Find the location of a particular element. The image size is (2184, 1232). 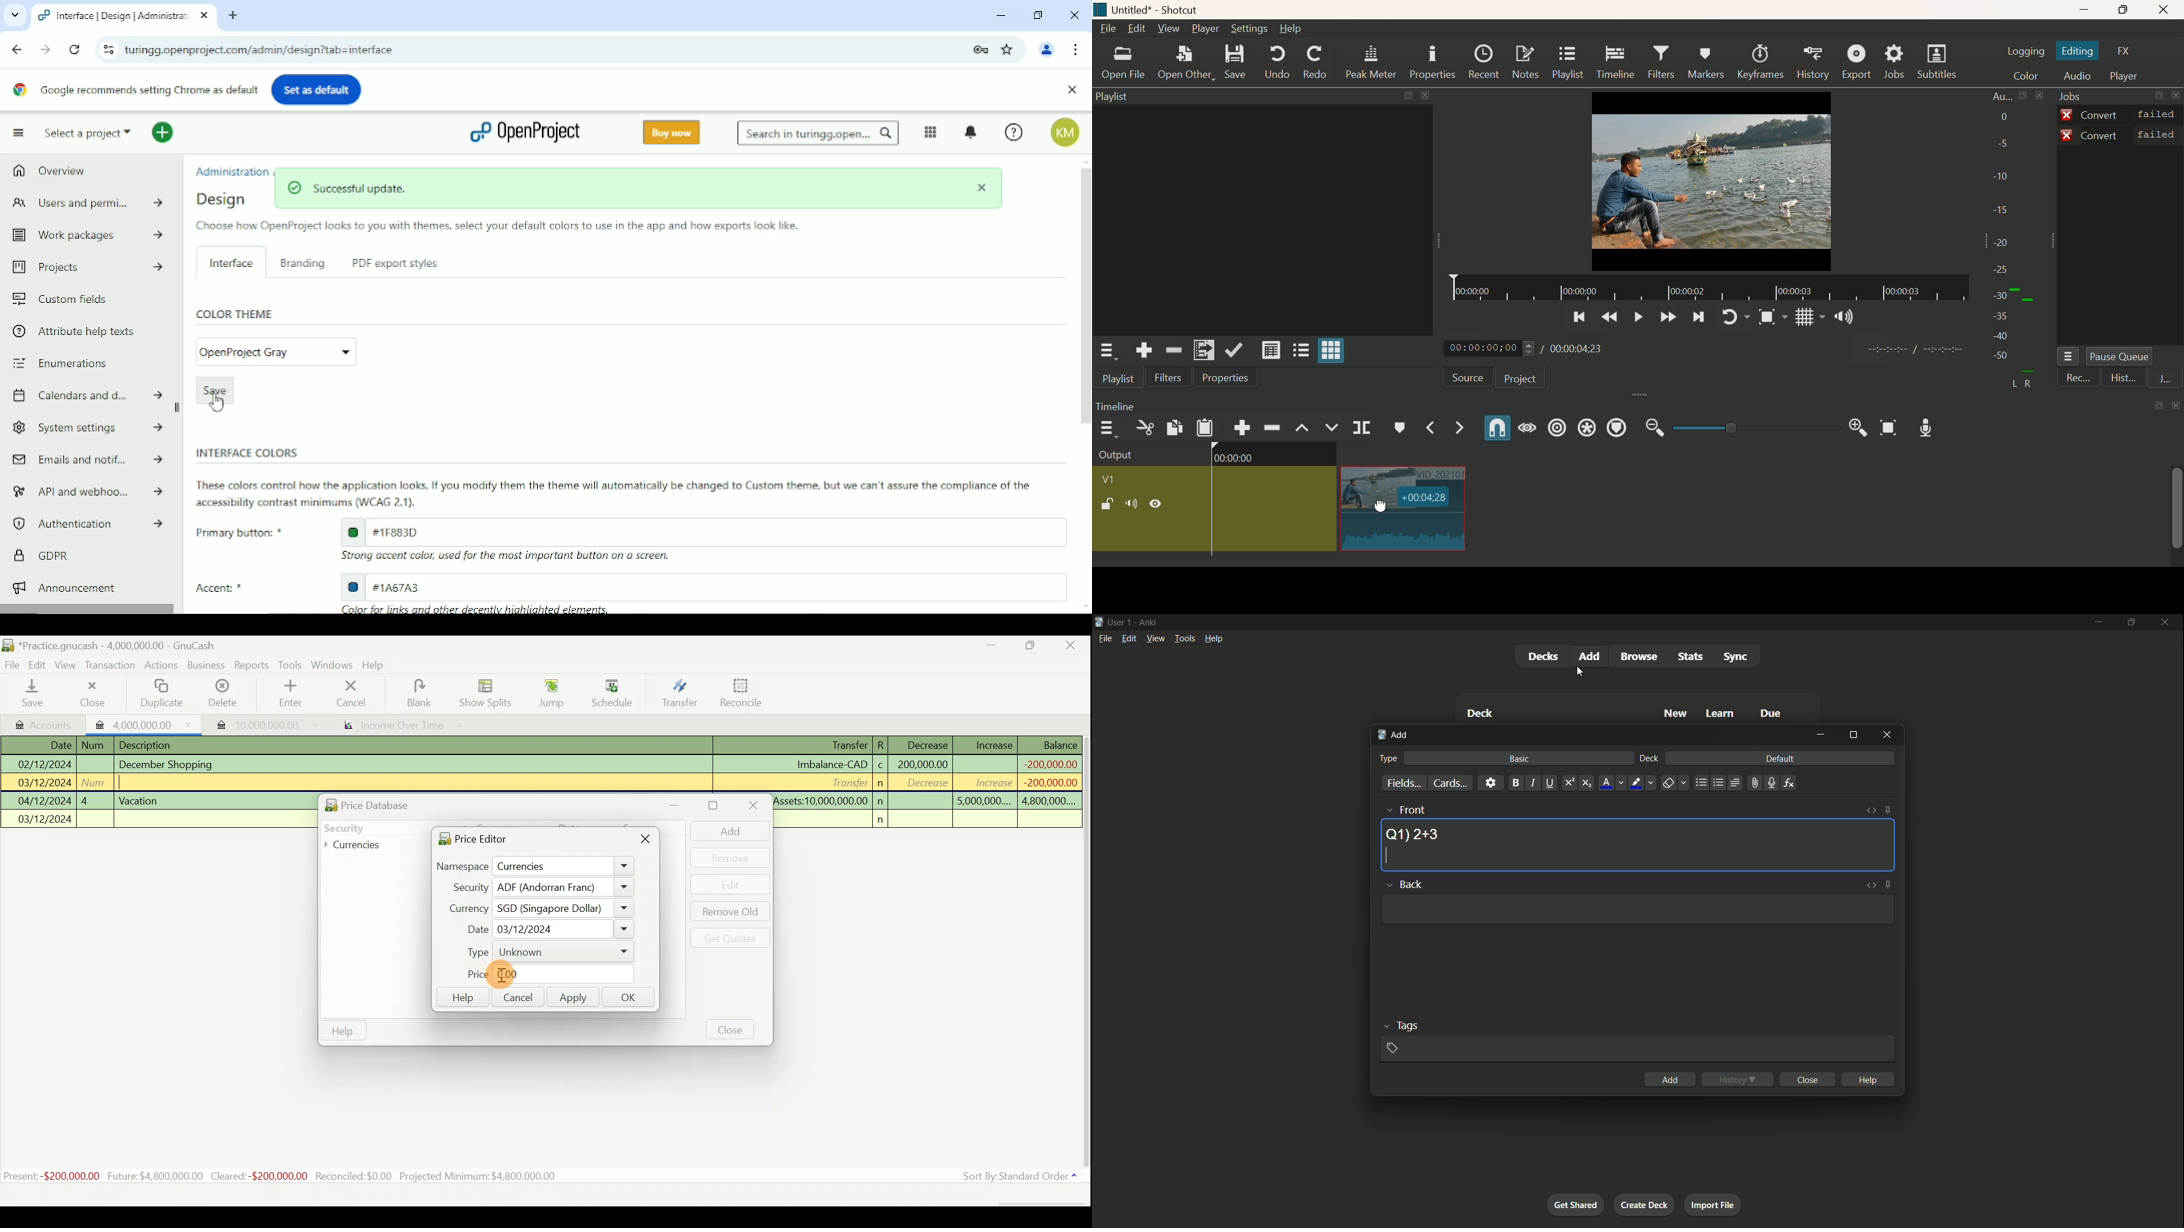

help menu is located at coordinates (1213, 638).